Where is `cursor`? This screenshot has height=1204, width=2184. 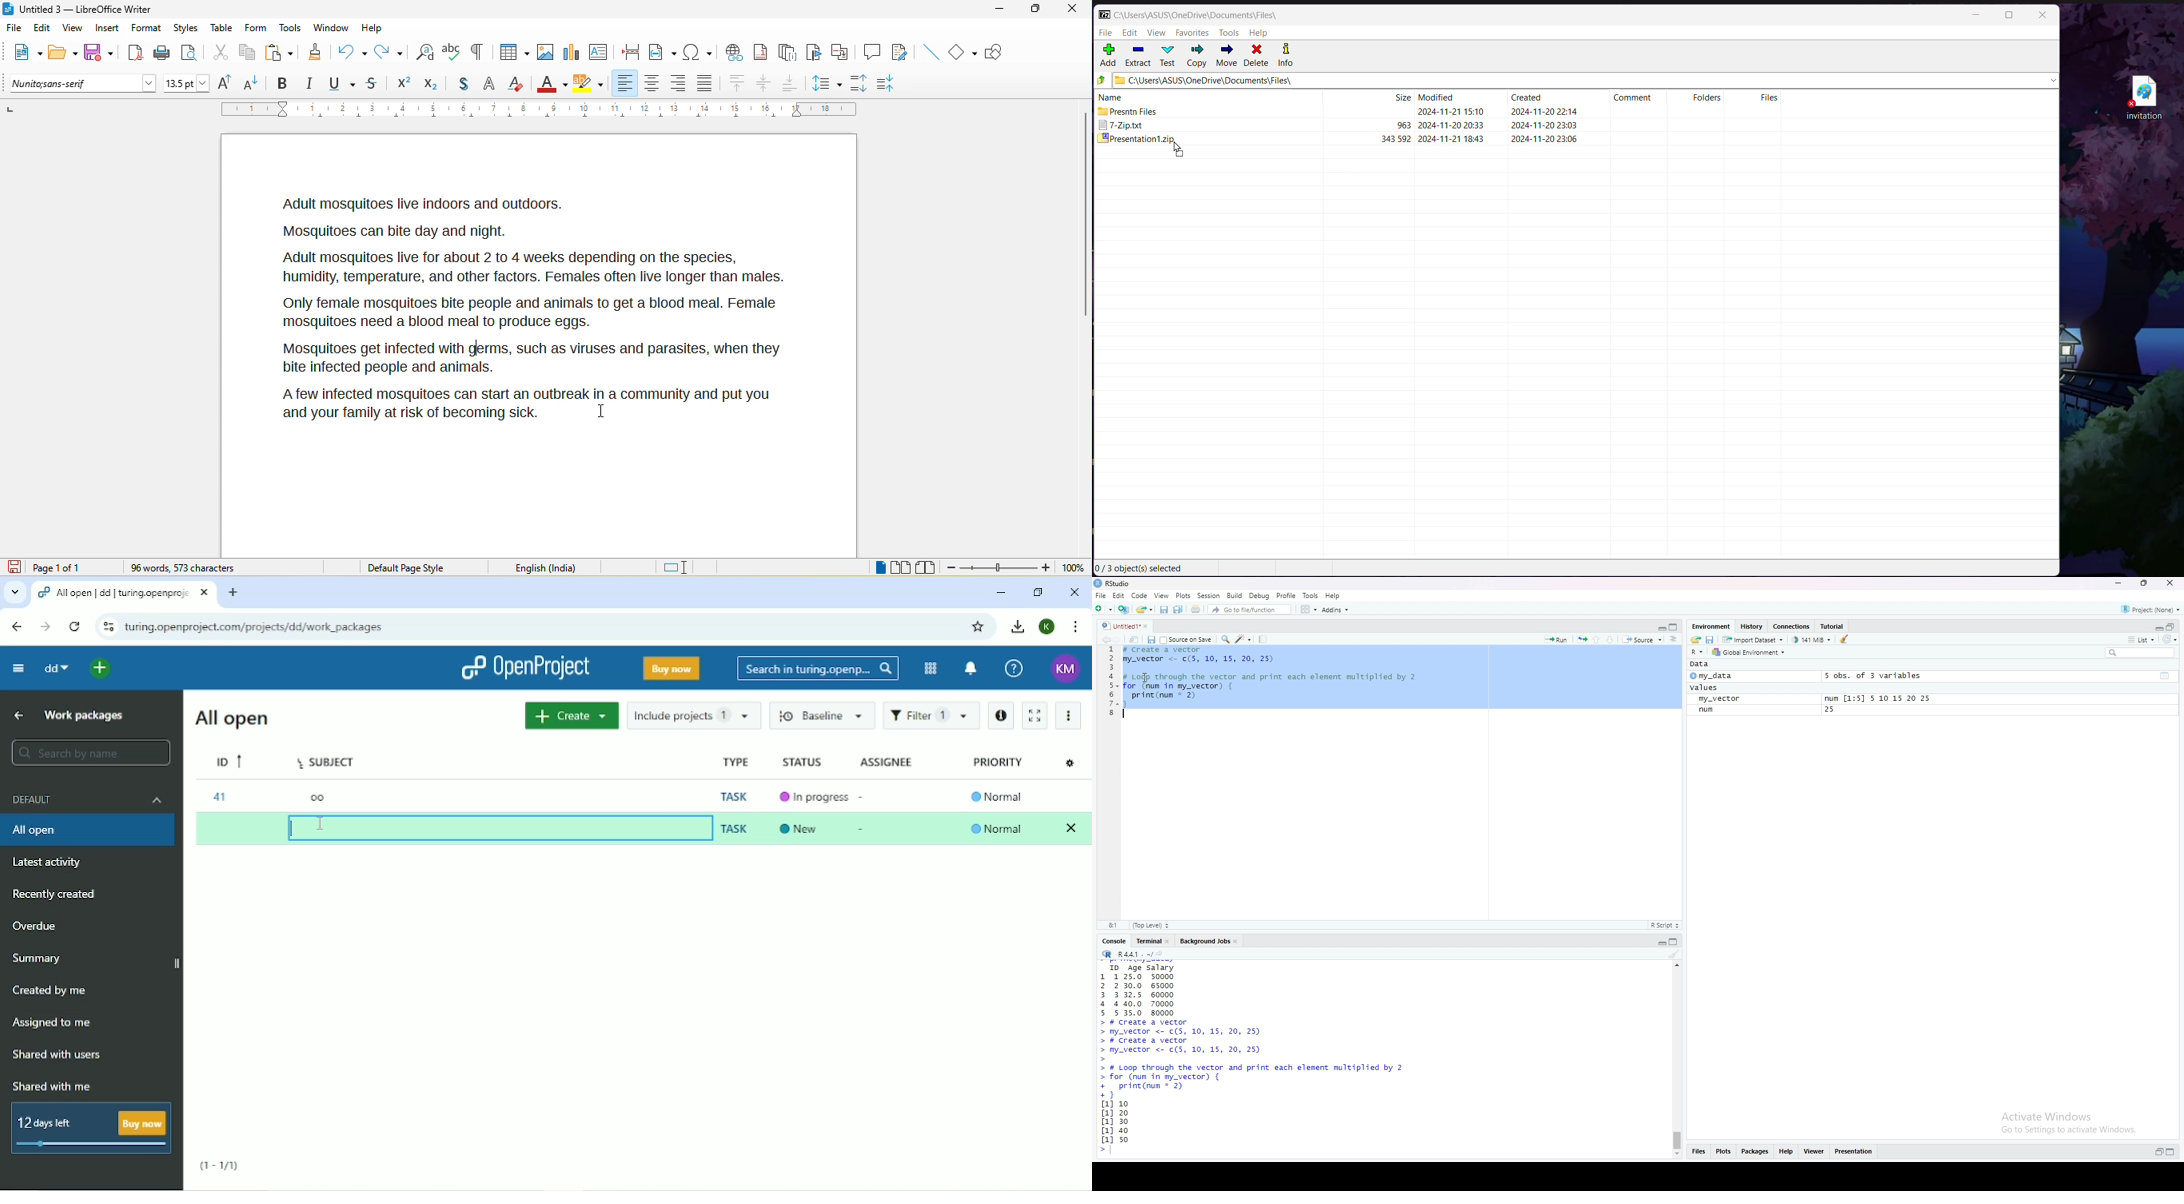 cursor is located at coordinates (1144, 678).